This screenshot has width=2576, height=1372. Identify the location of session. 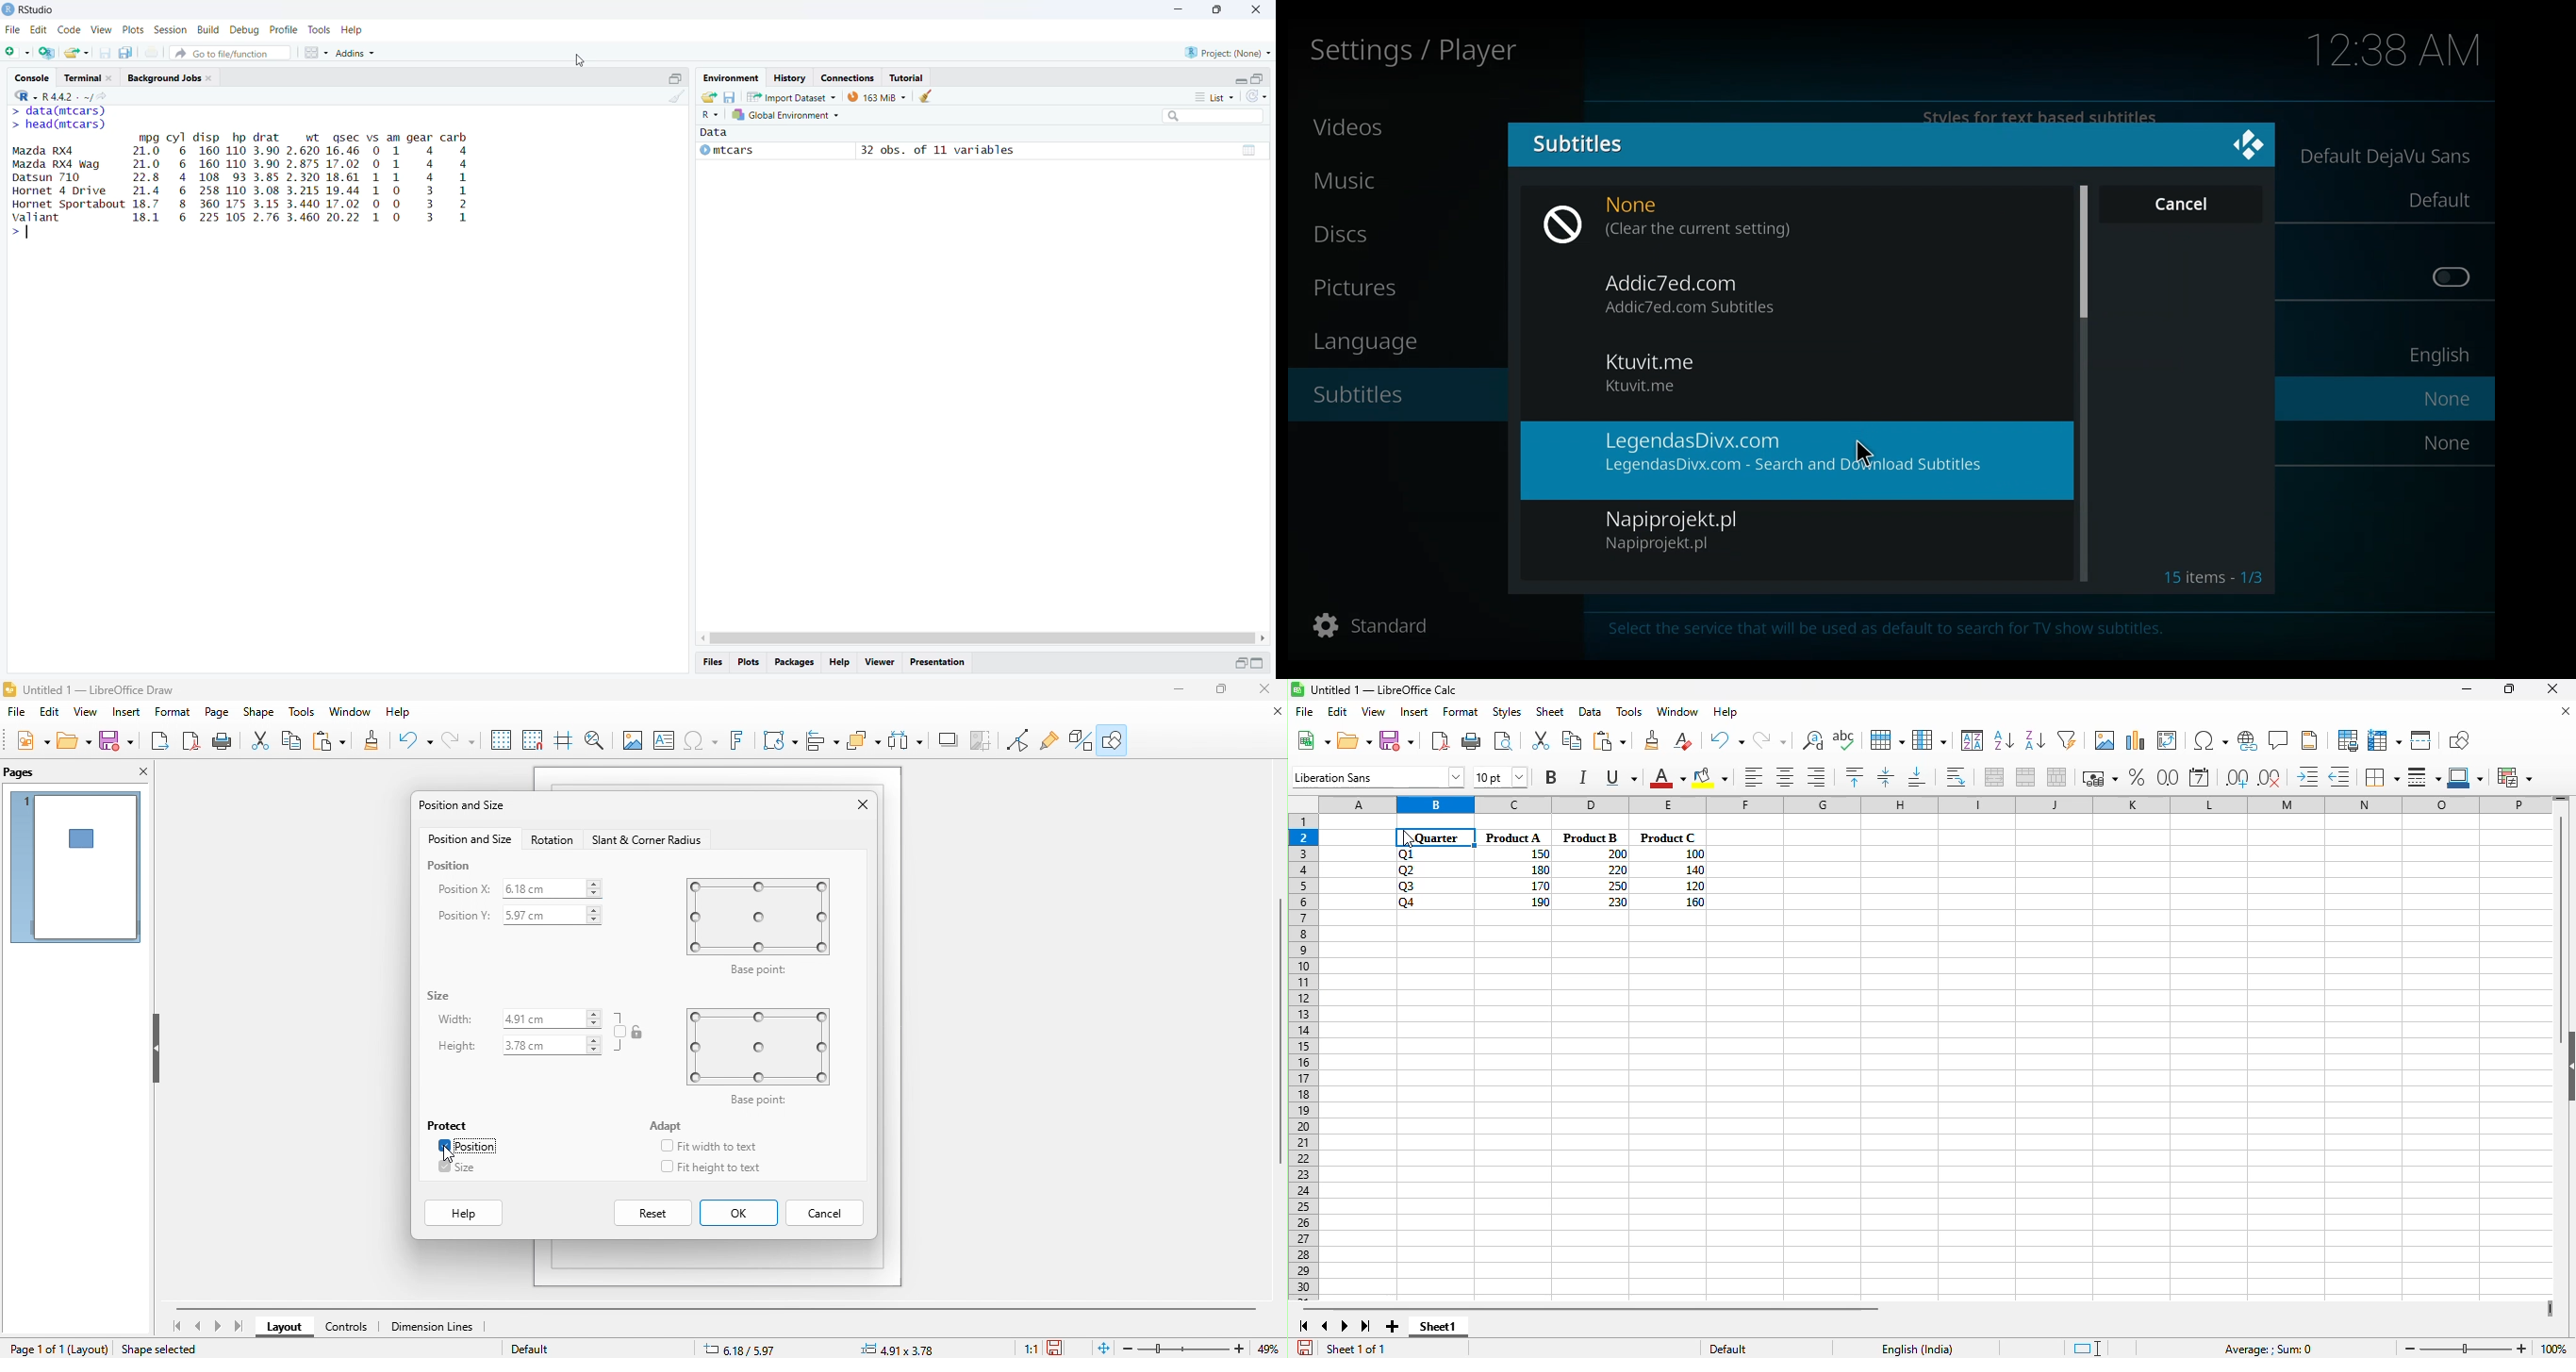
(170, 30).